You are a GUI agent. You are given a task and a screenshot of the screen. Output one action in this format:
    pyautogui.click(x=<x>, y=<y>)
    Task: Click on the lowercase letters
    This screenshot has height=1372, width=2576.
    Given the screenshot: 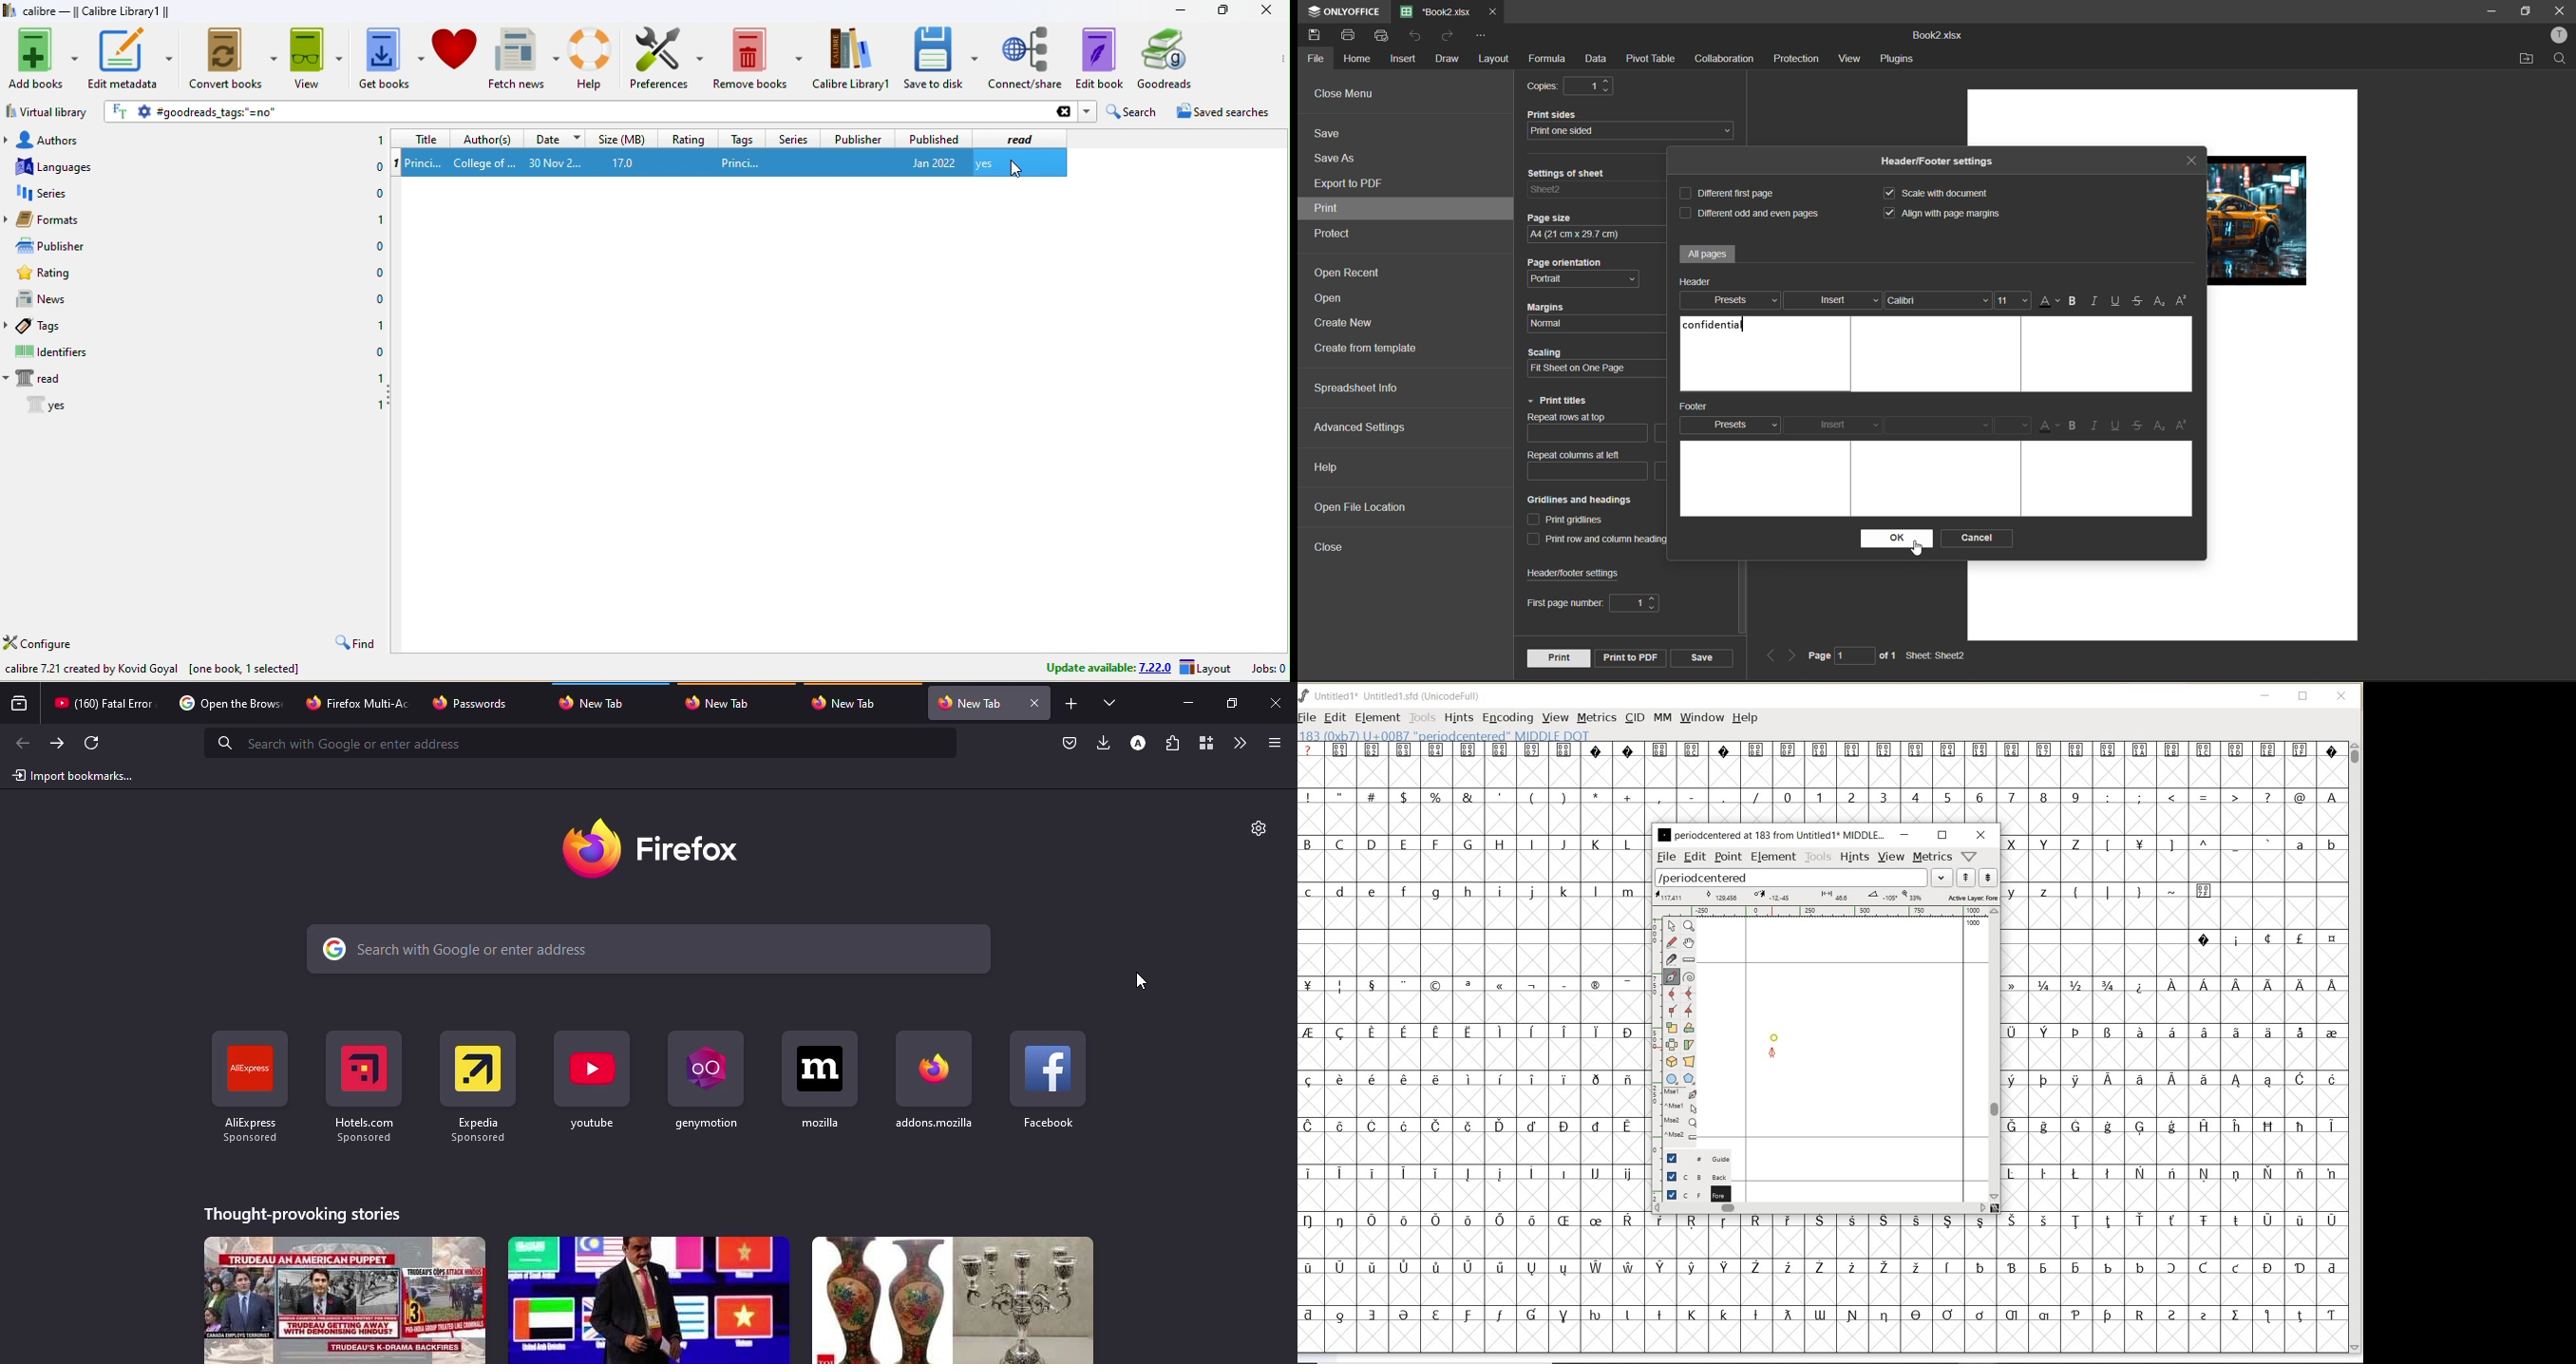 What is the action you would take?
    pyautogui.click(x=2036, y=891)
    